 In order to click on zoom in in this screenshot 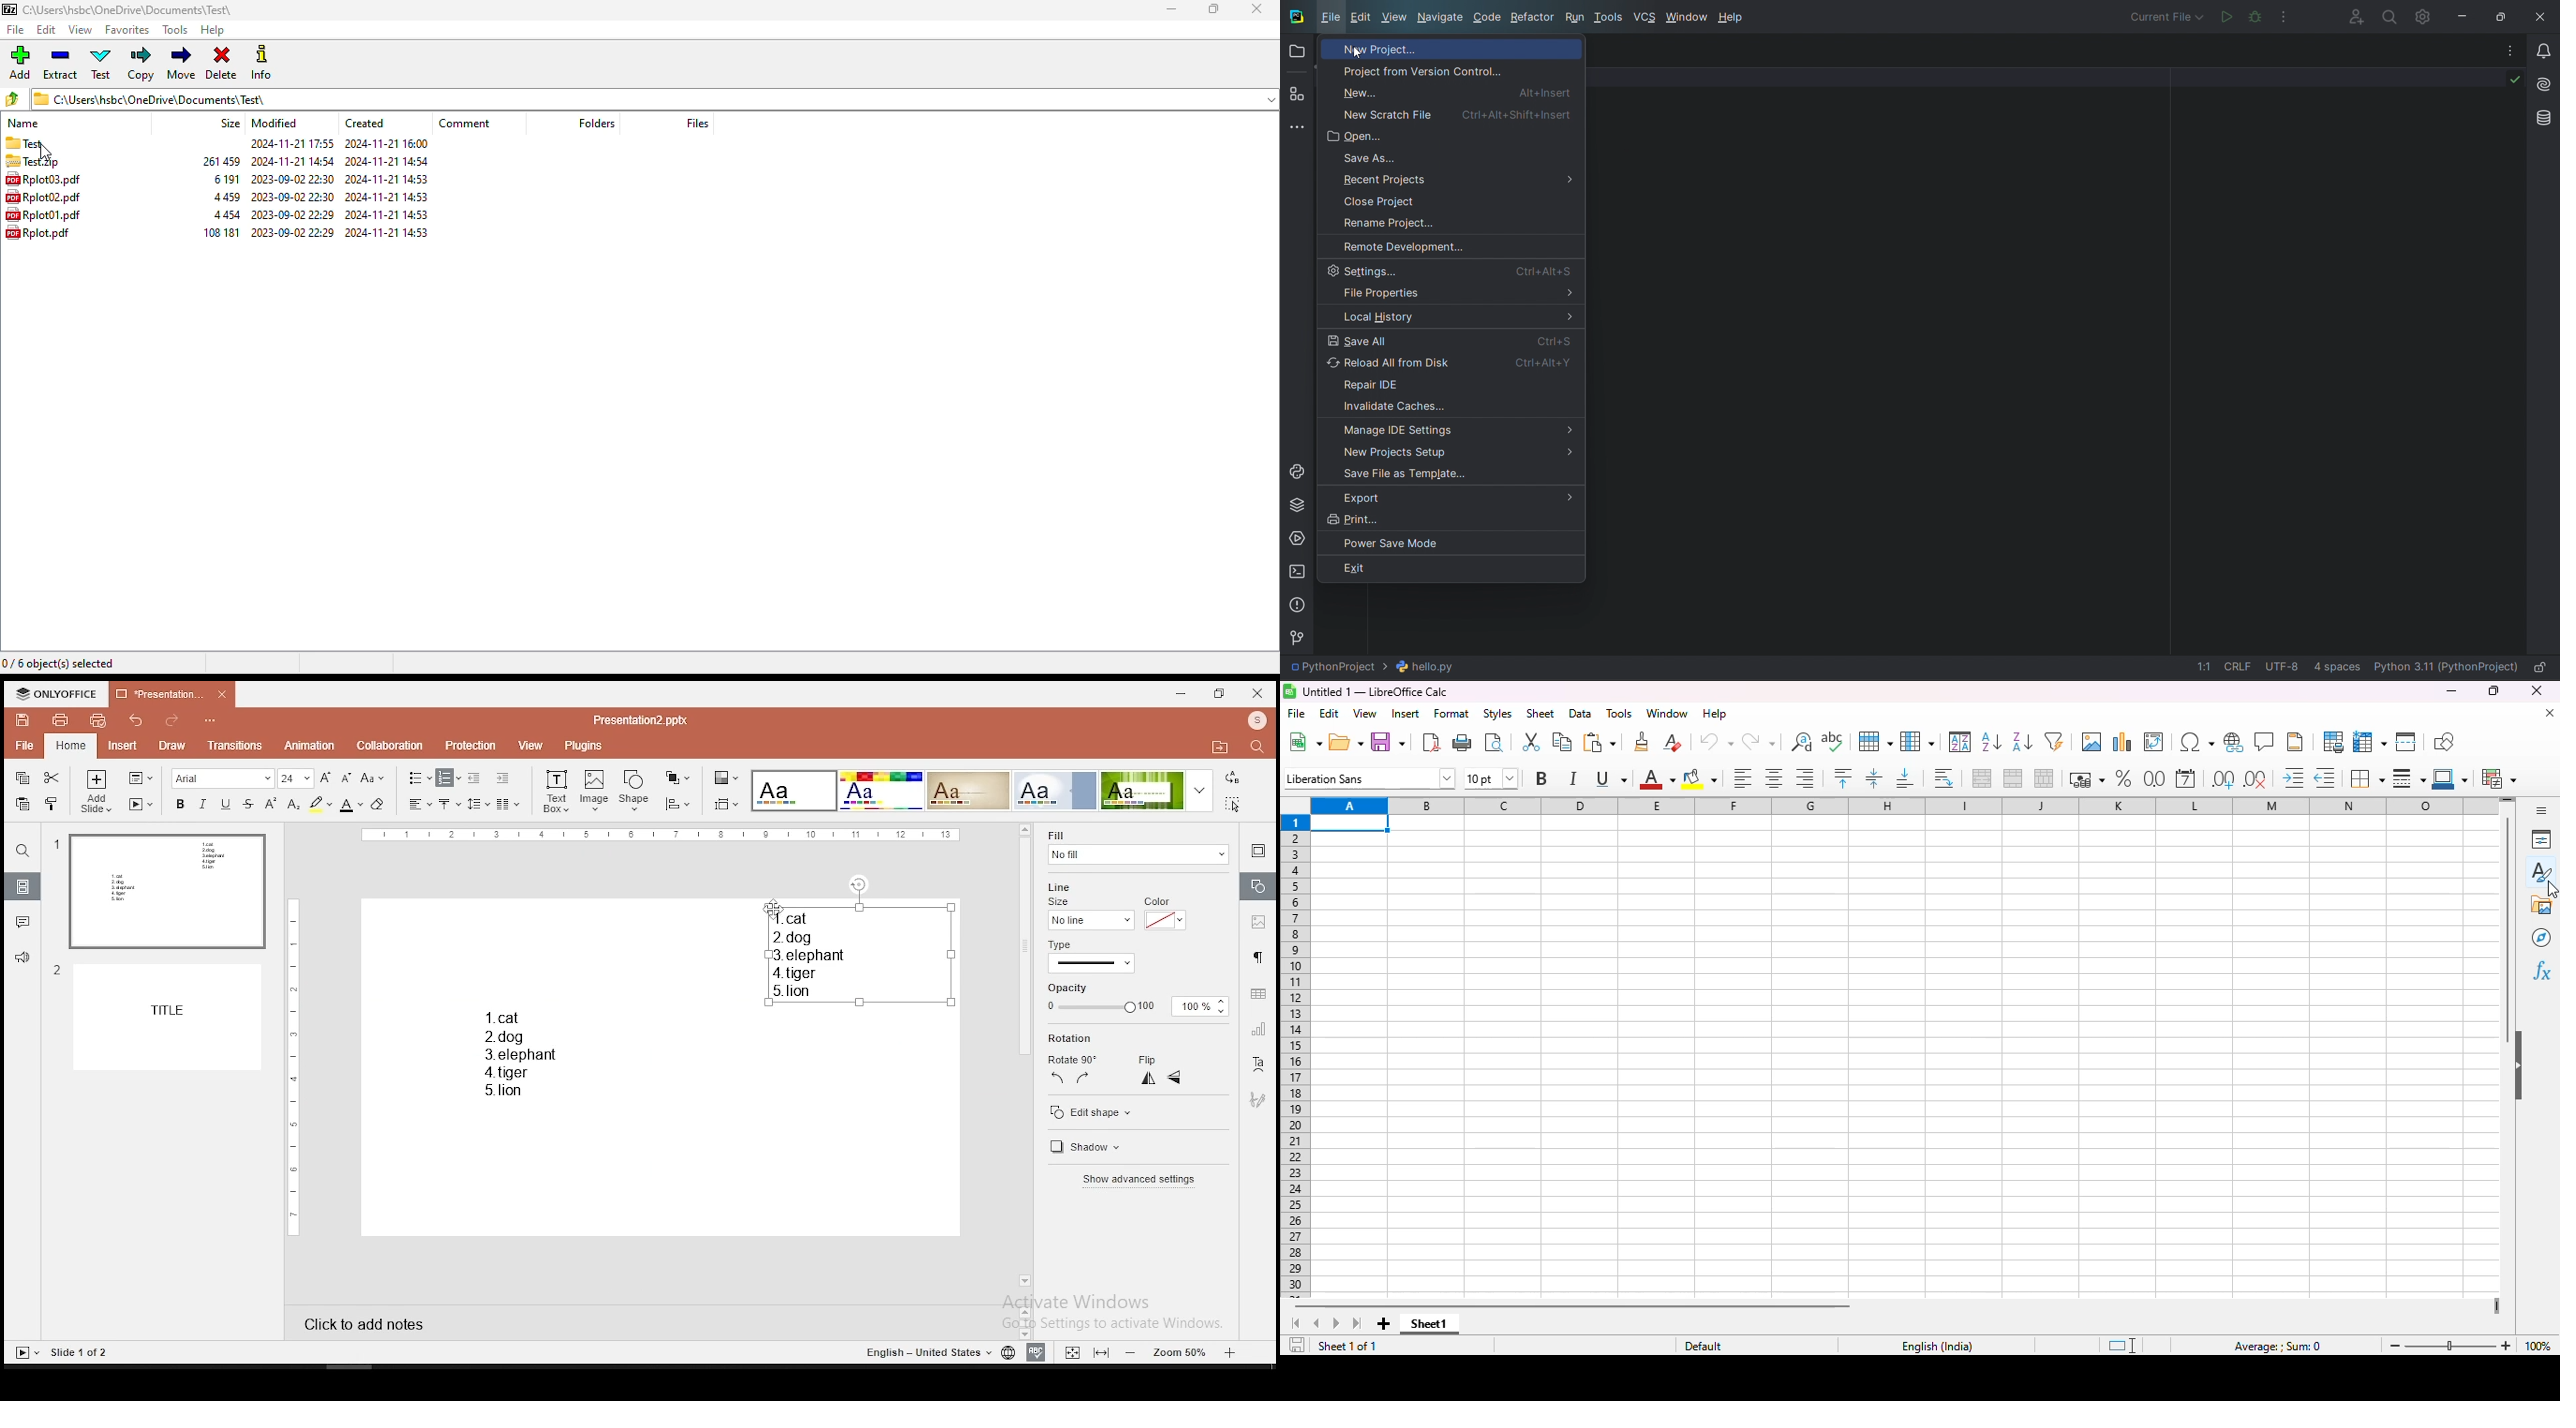, I will do `click(2506, 1346)`.